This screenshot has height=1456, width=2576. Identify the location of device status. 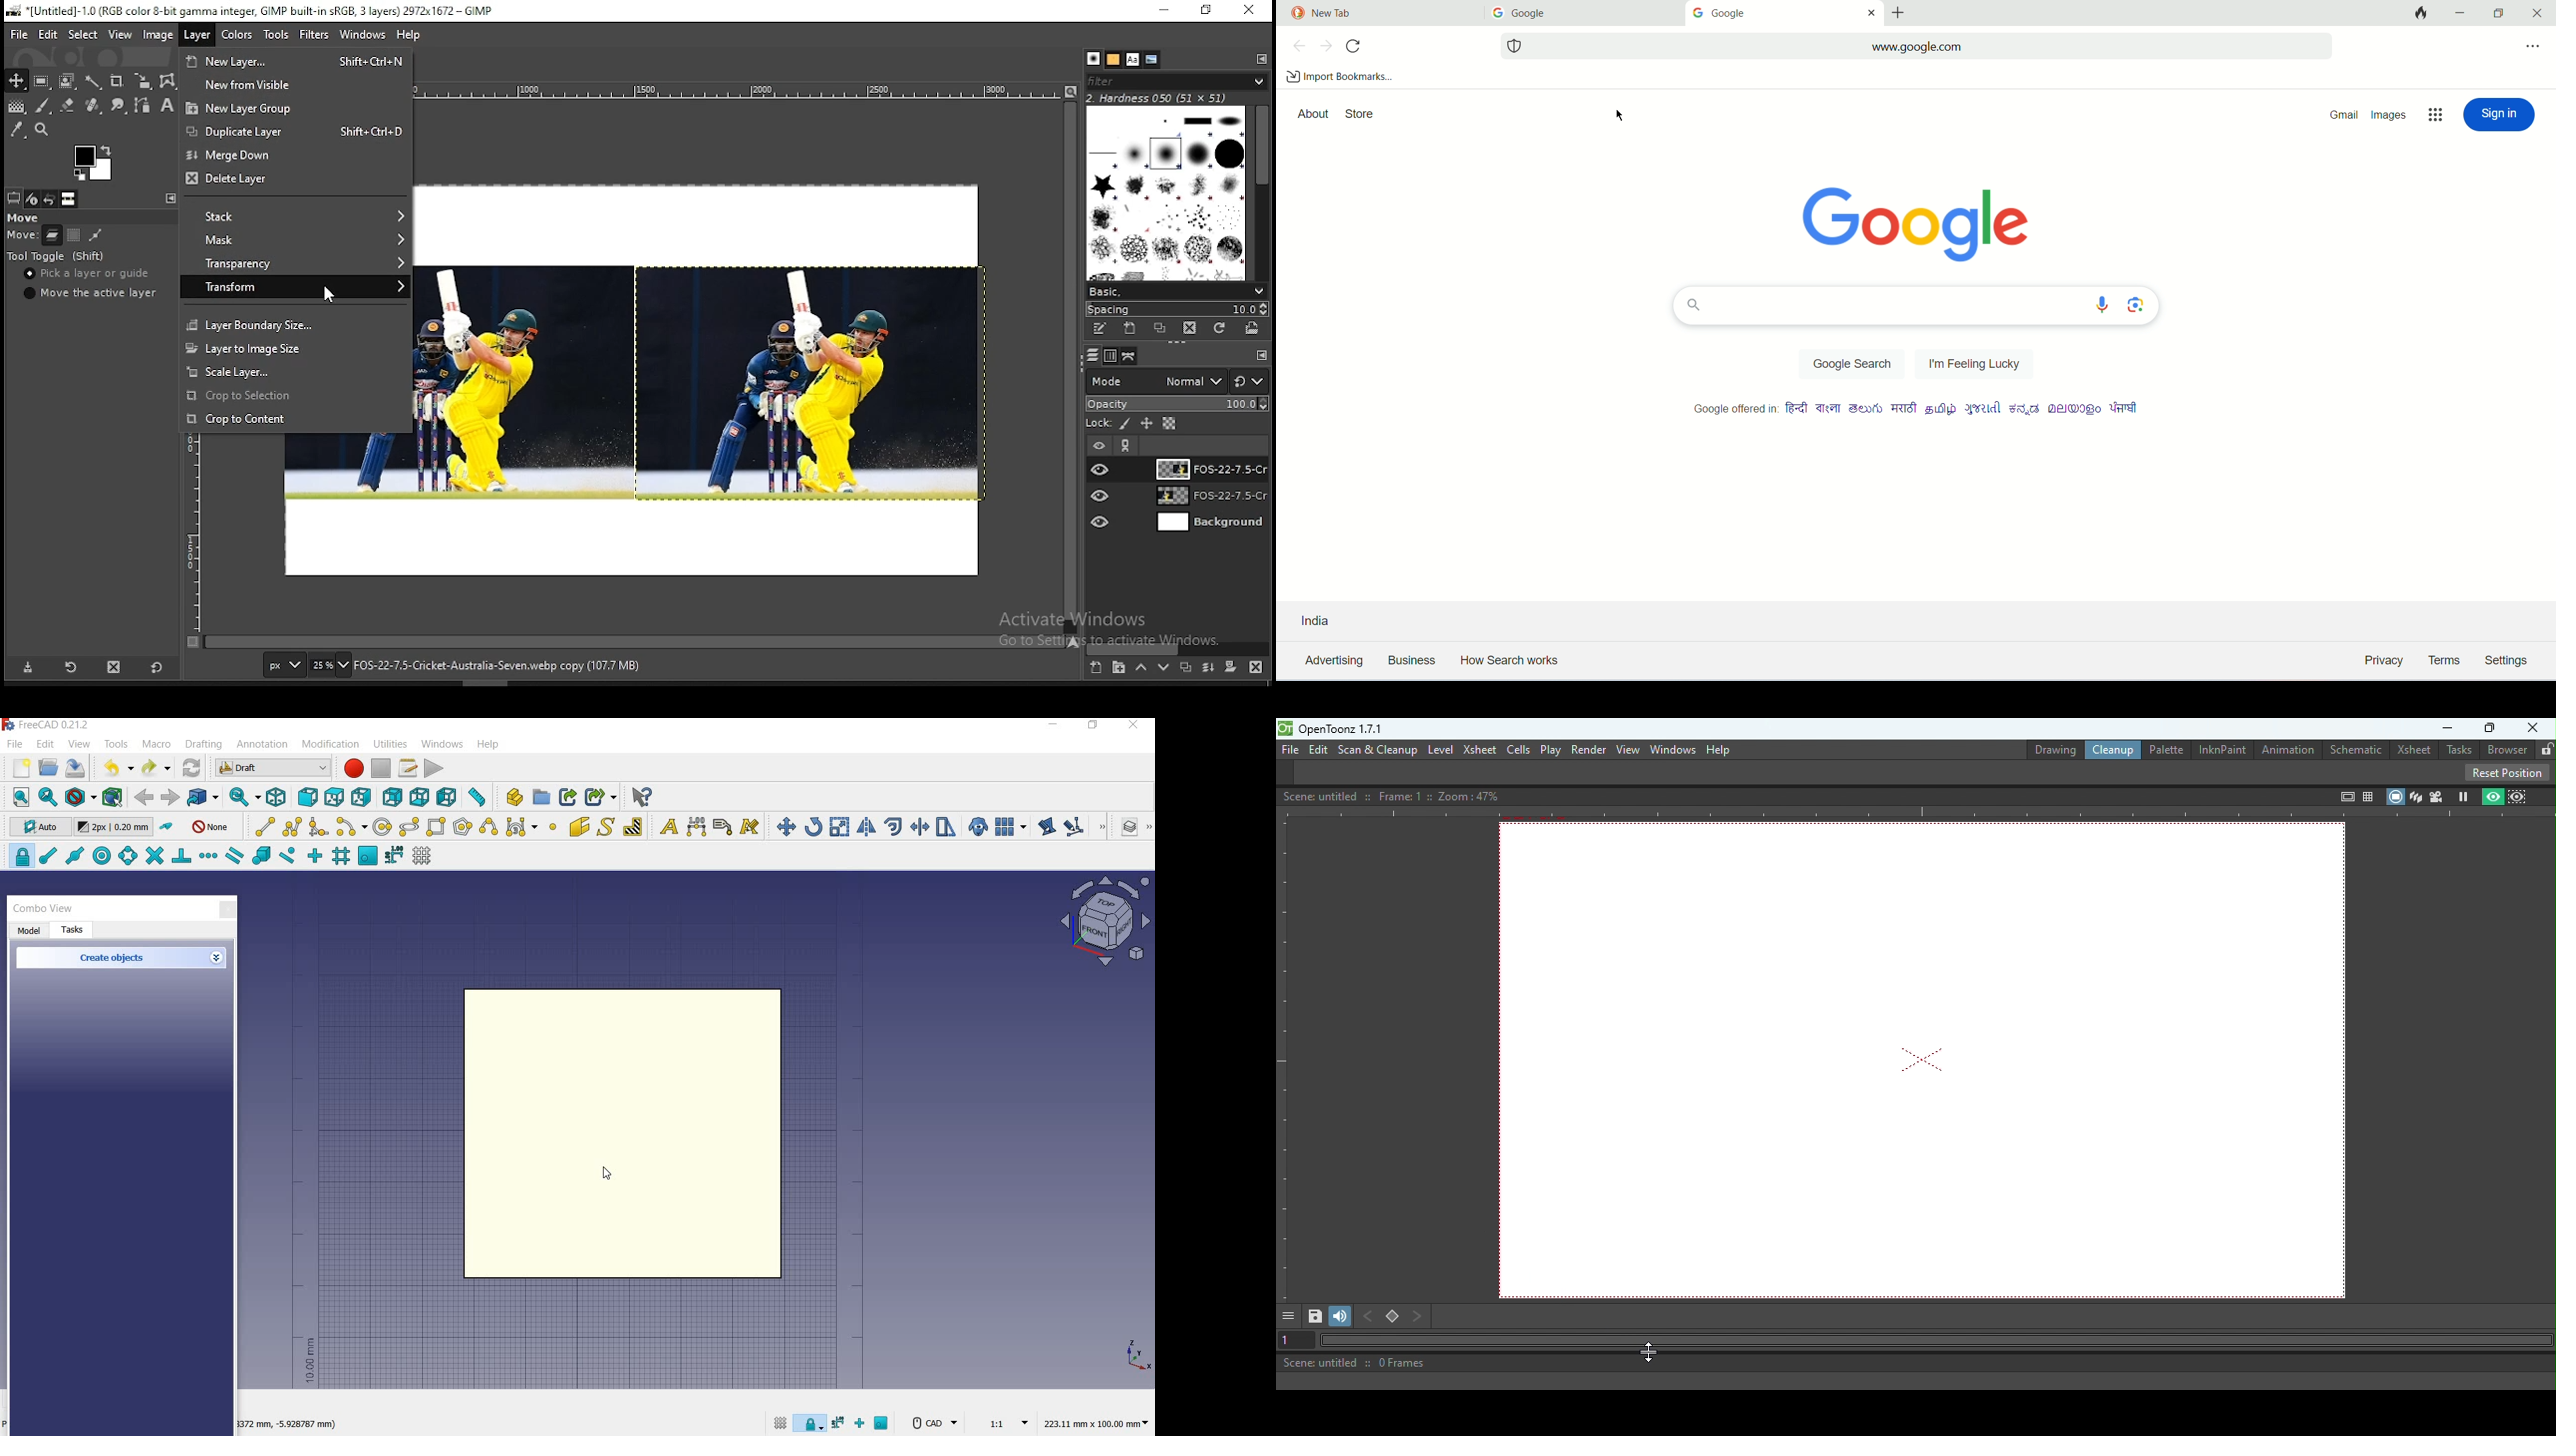
(33, 198).